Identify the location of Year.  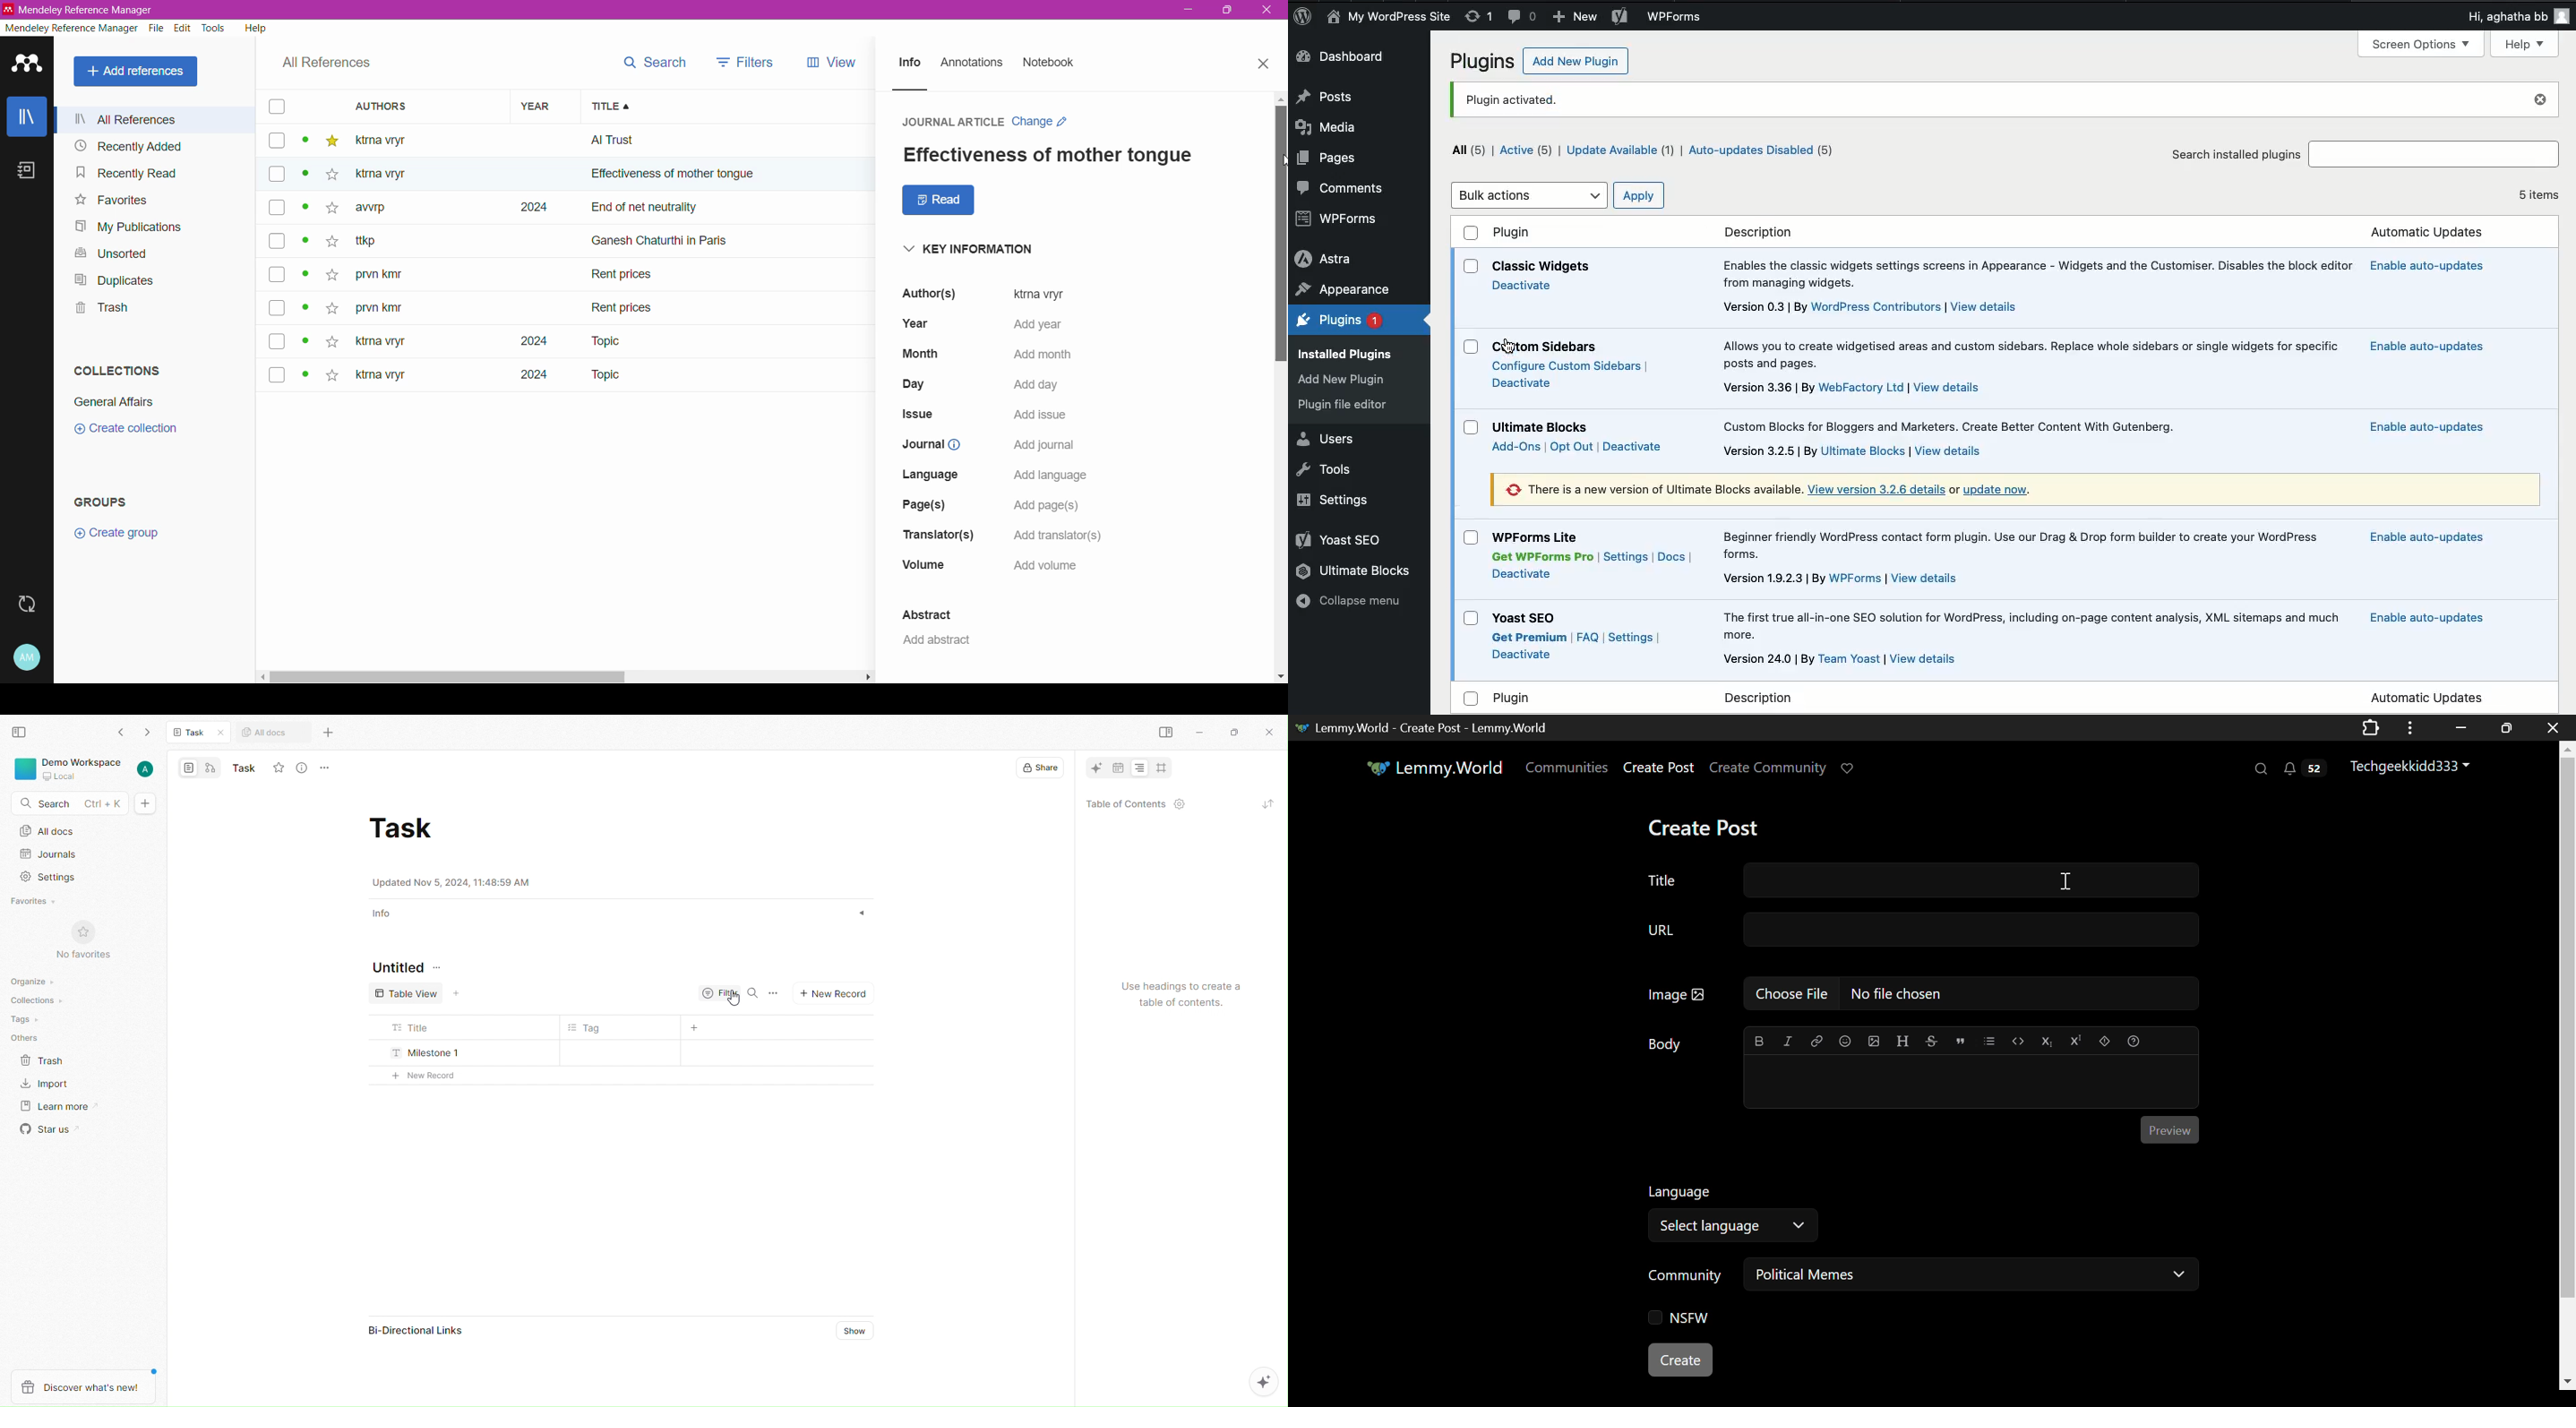
(539, 106).